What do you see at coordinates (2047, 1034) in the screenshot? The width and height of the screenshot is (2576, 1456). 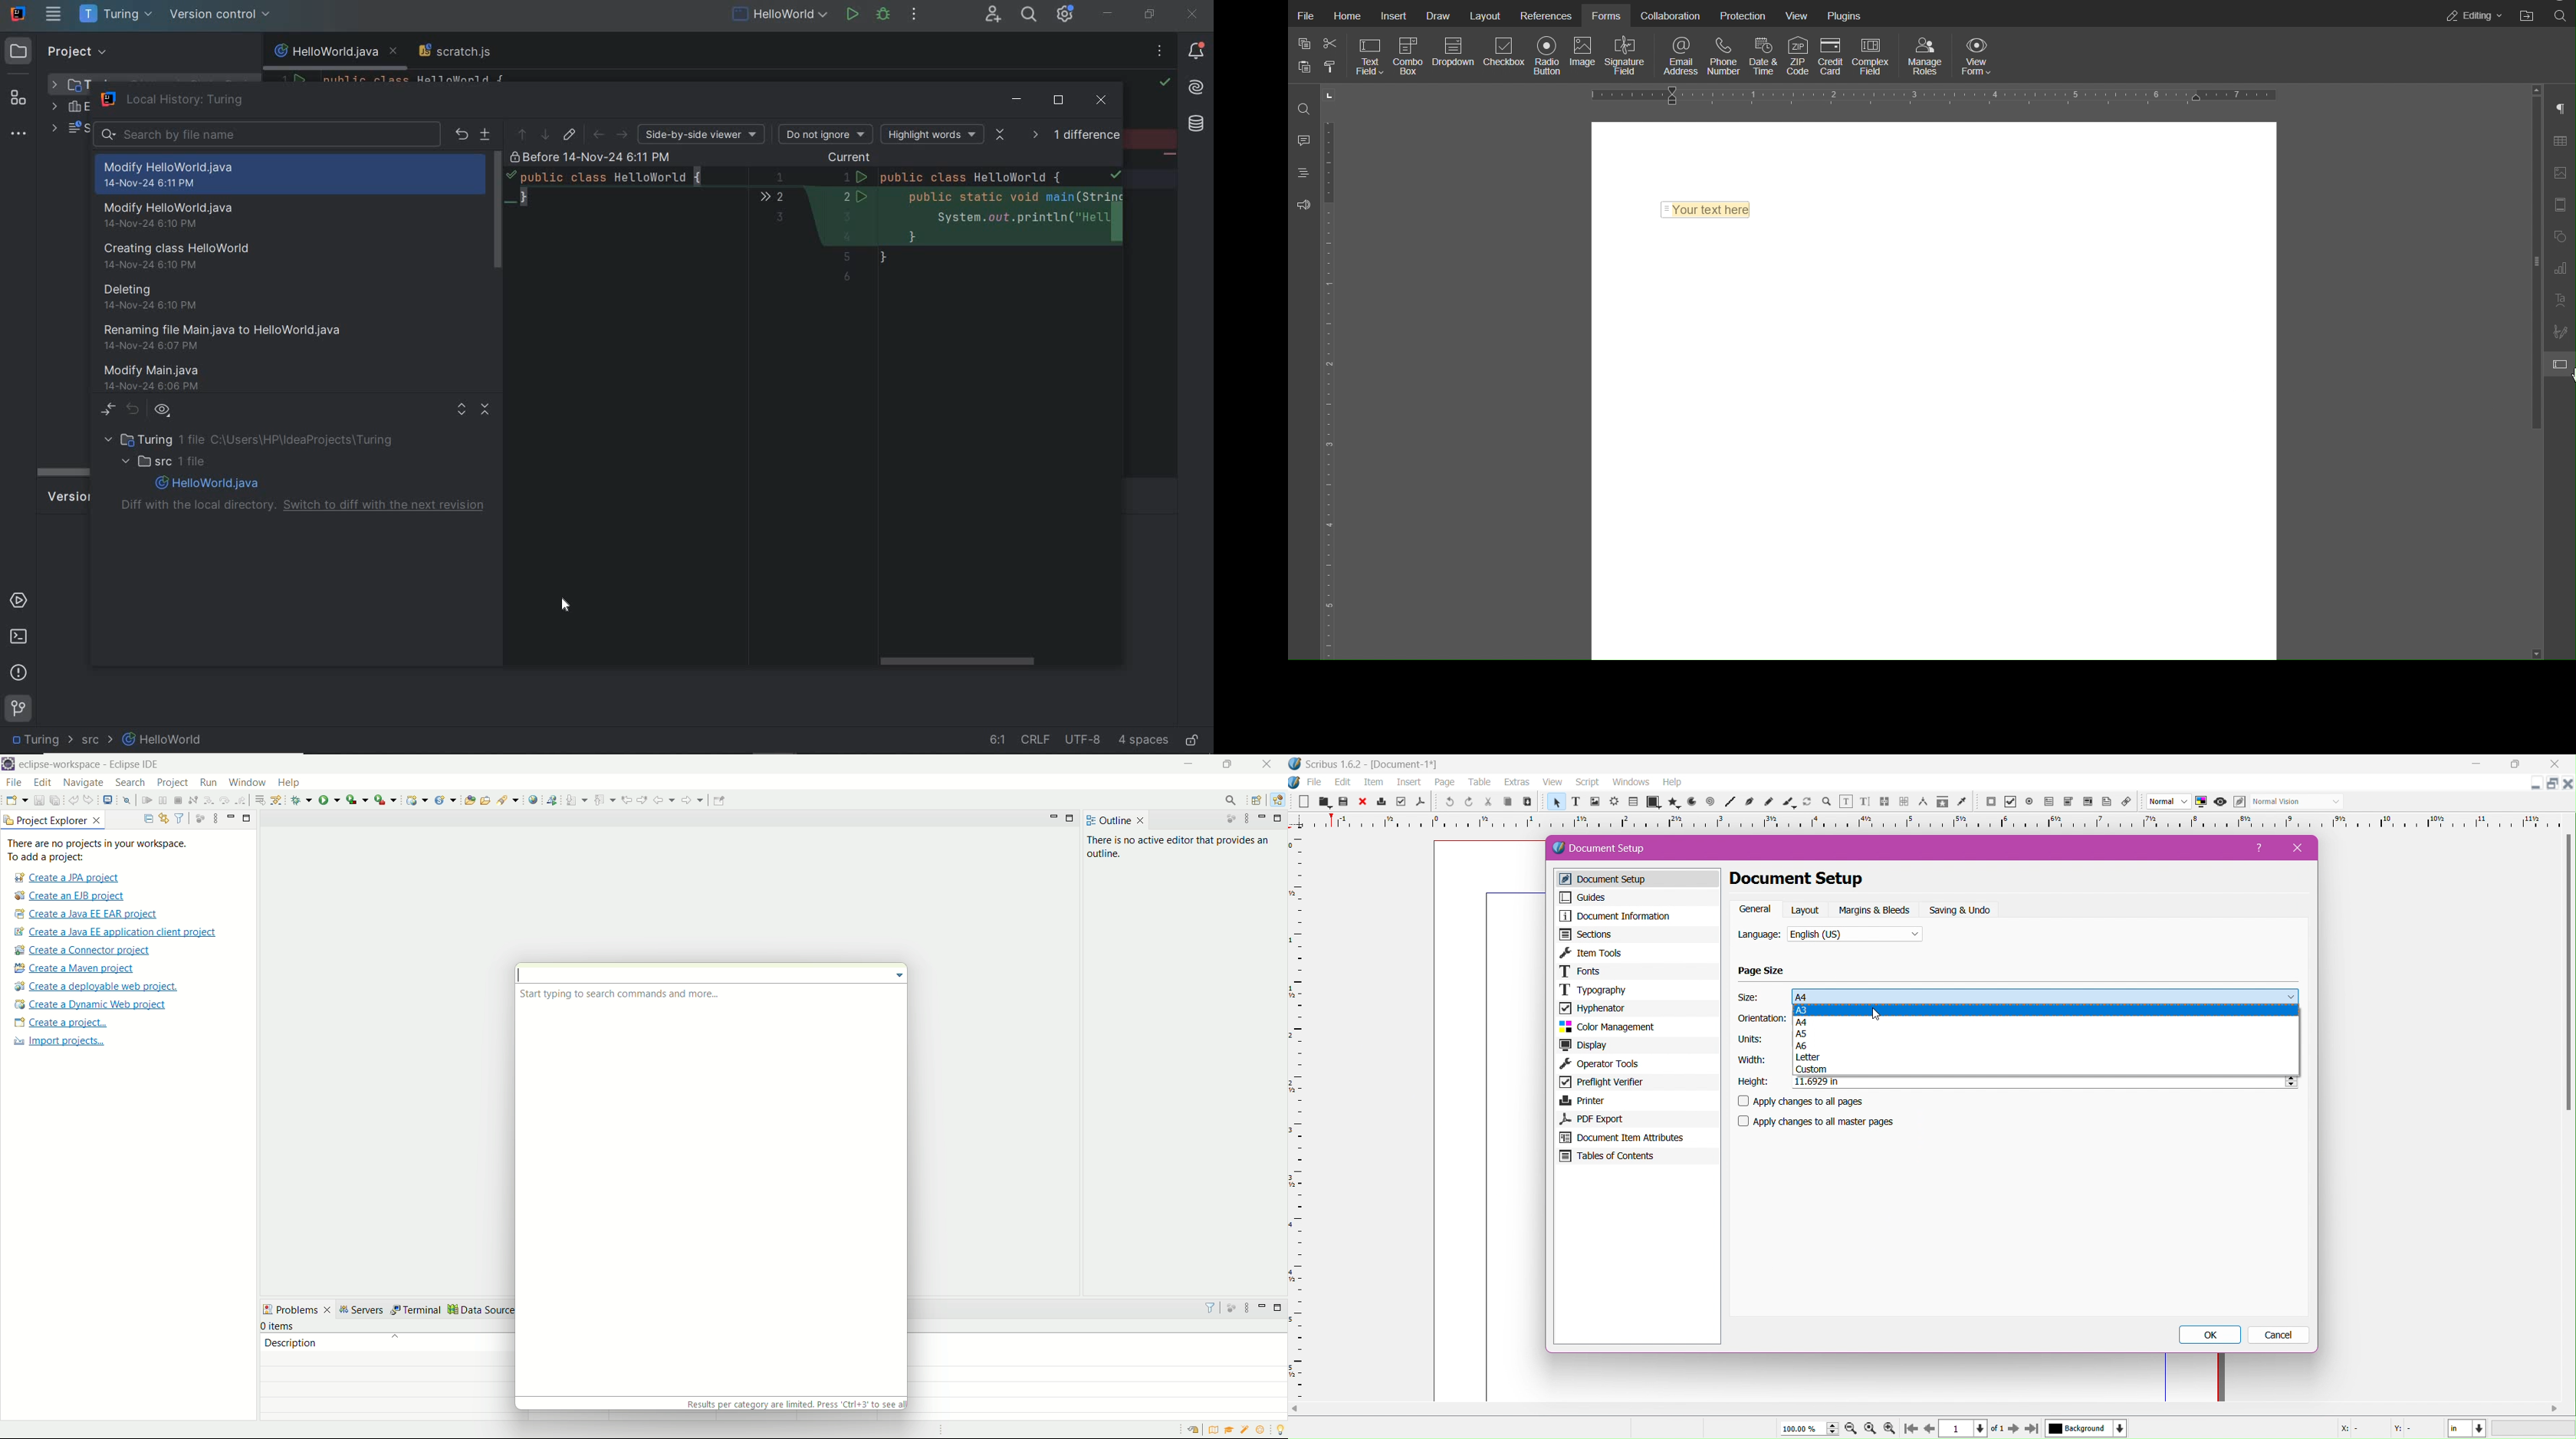 I see `A5` at bounding box center [2047, 1034].